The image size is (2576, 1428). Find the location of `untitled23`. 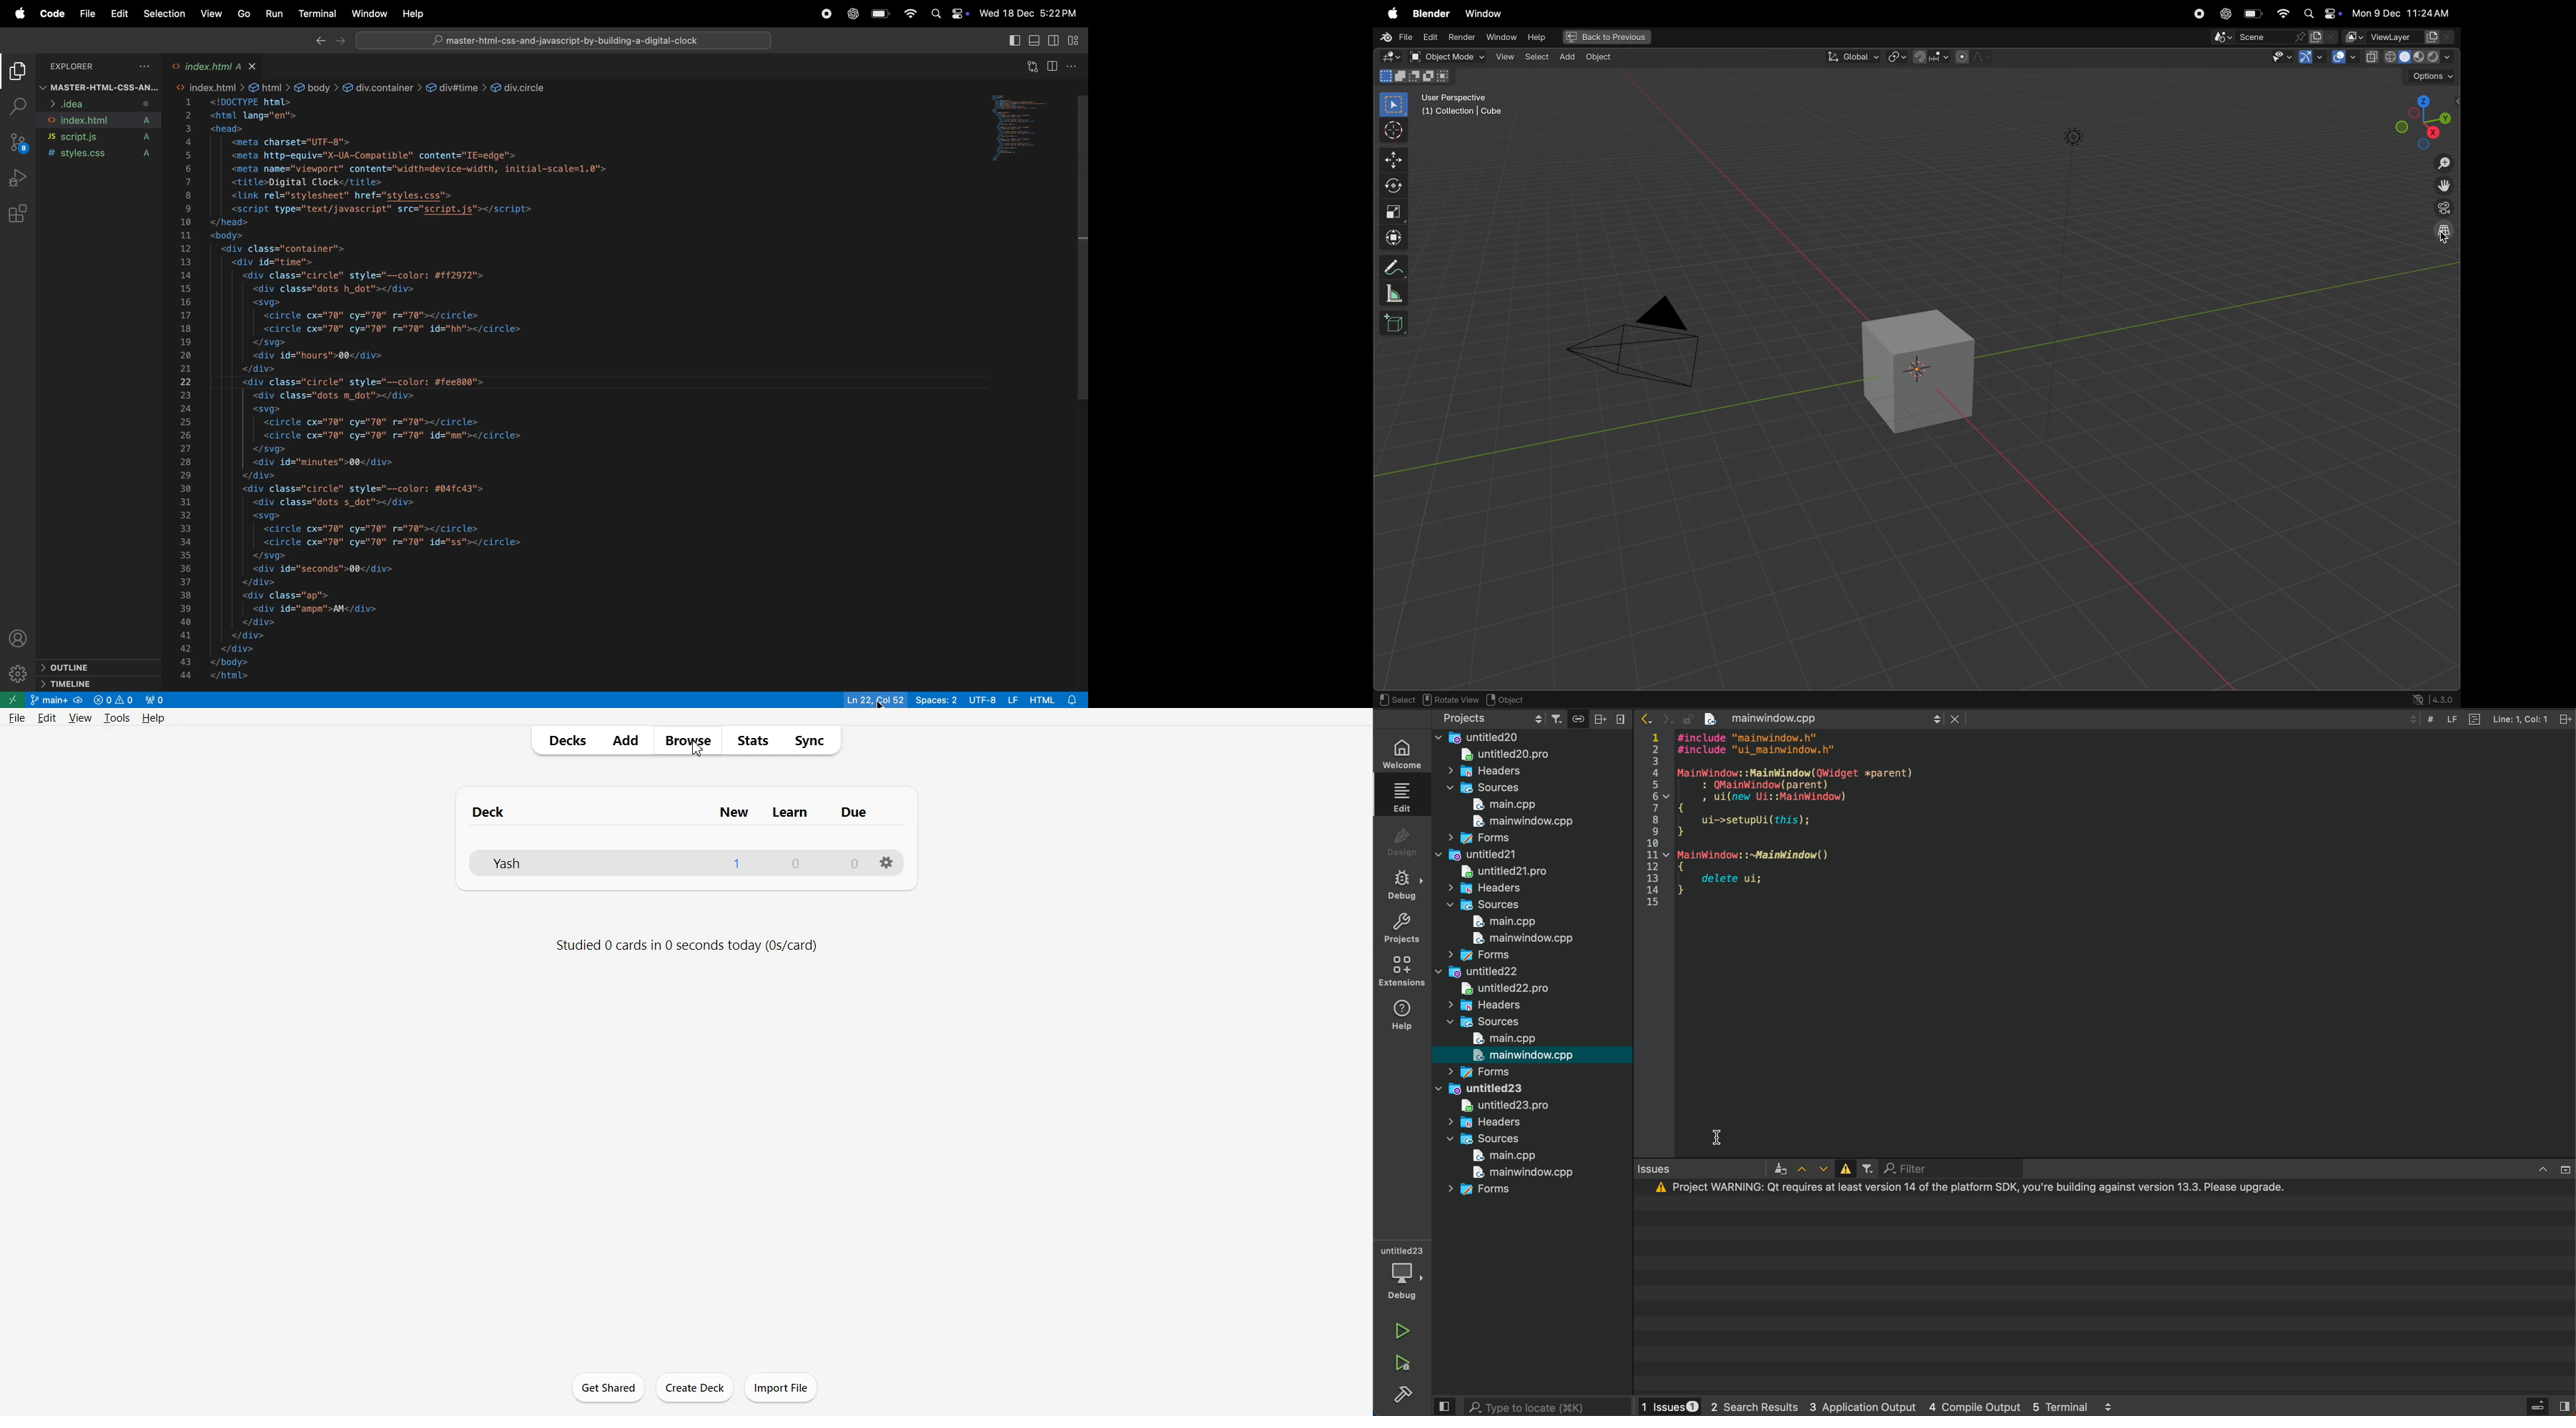

untitled23 is located at coordinates (1483, 1089).